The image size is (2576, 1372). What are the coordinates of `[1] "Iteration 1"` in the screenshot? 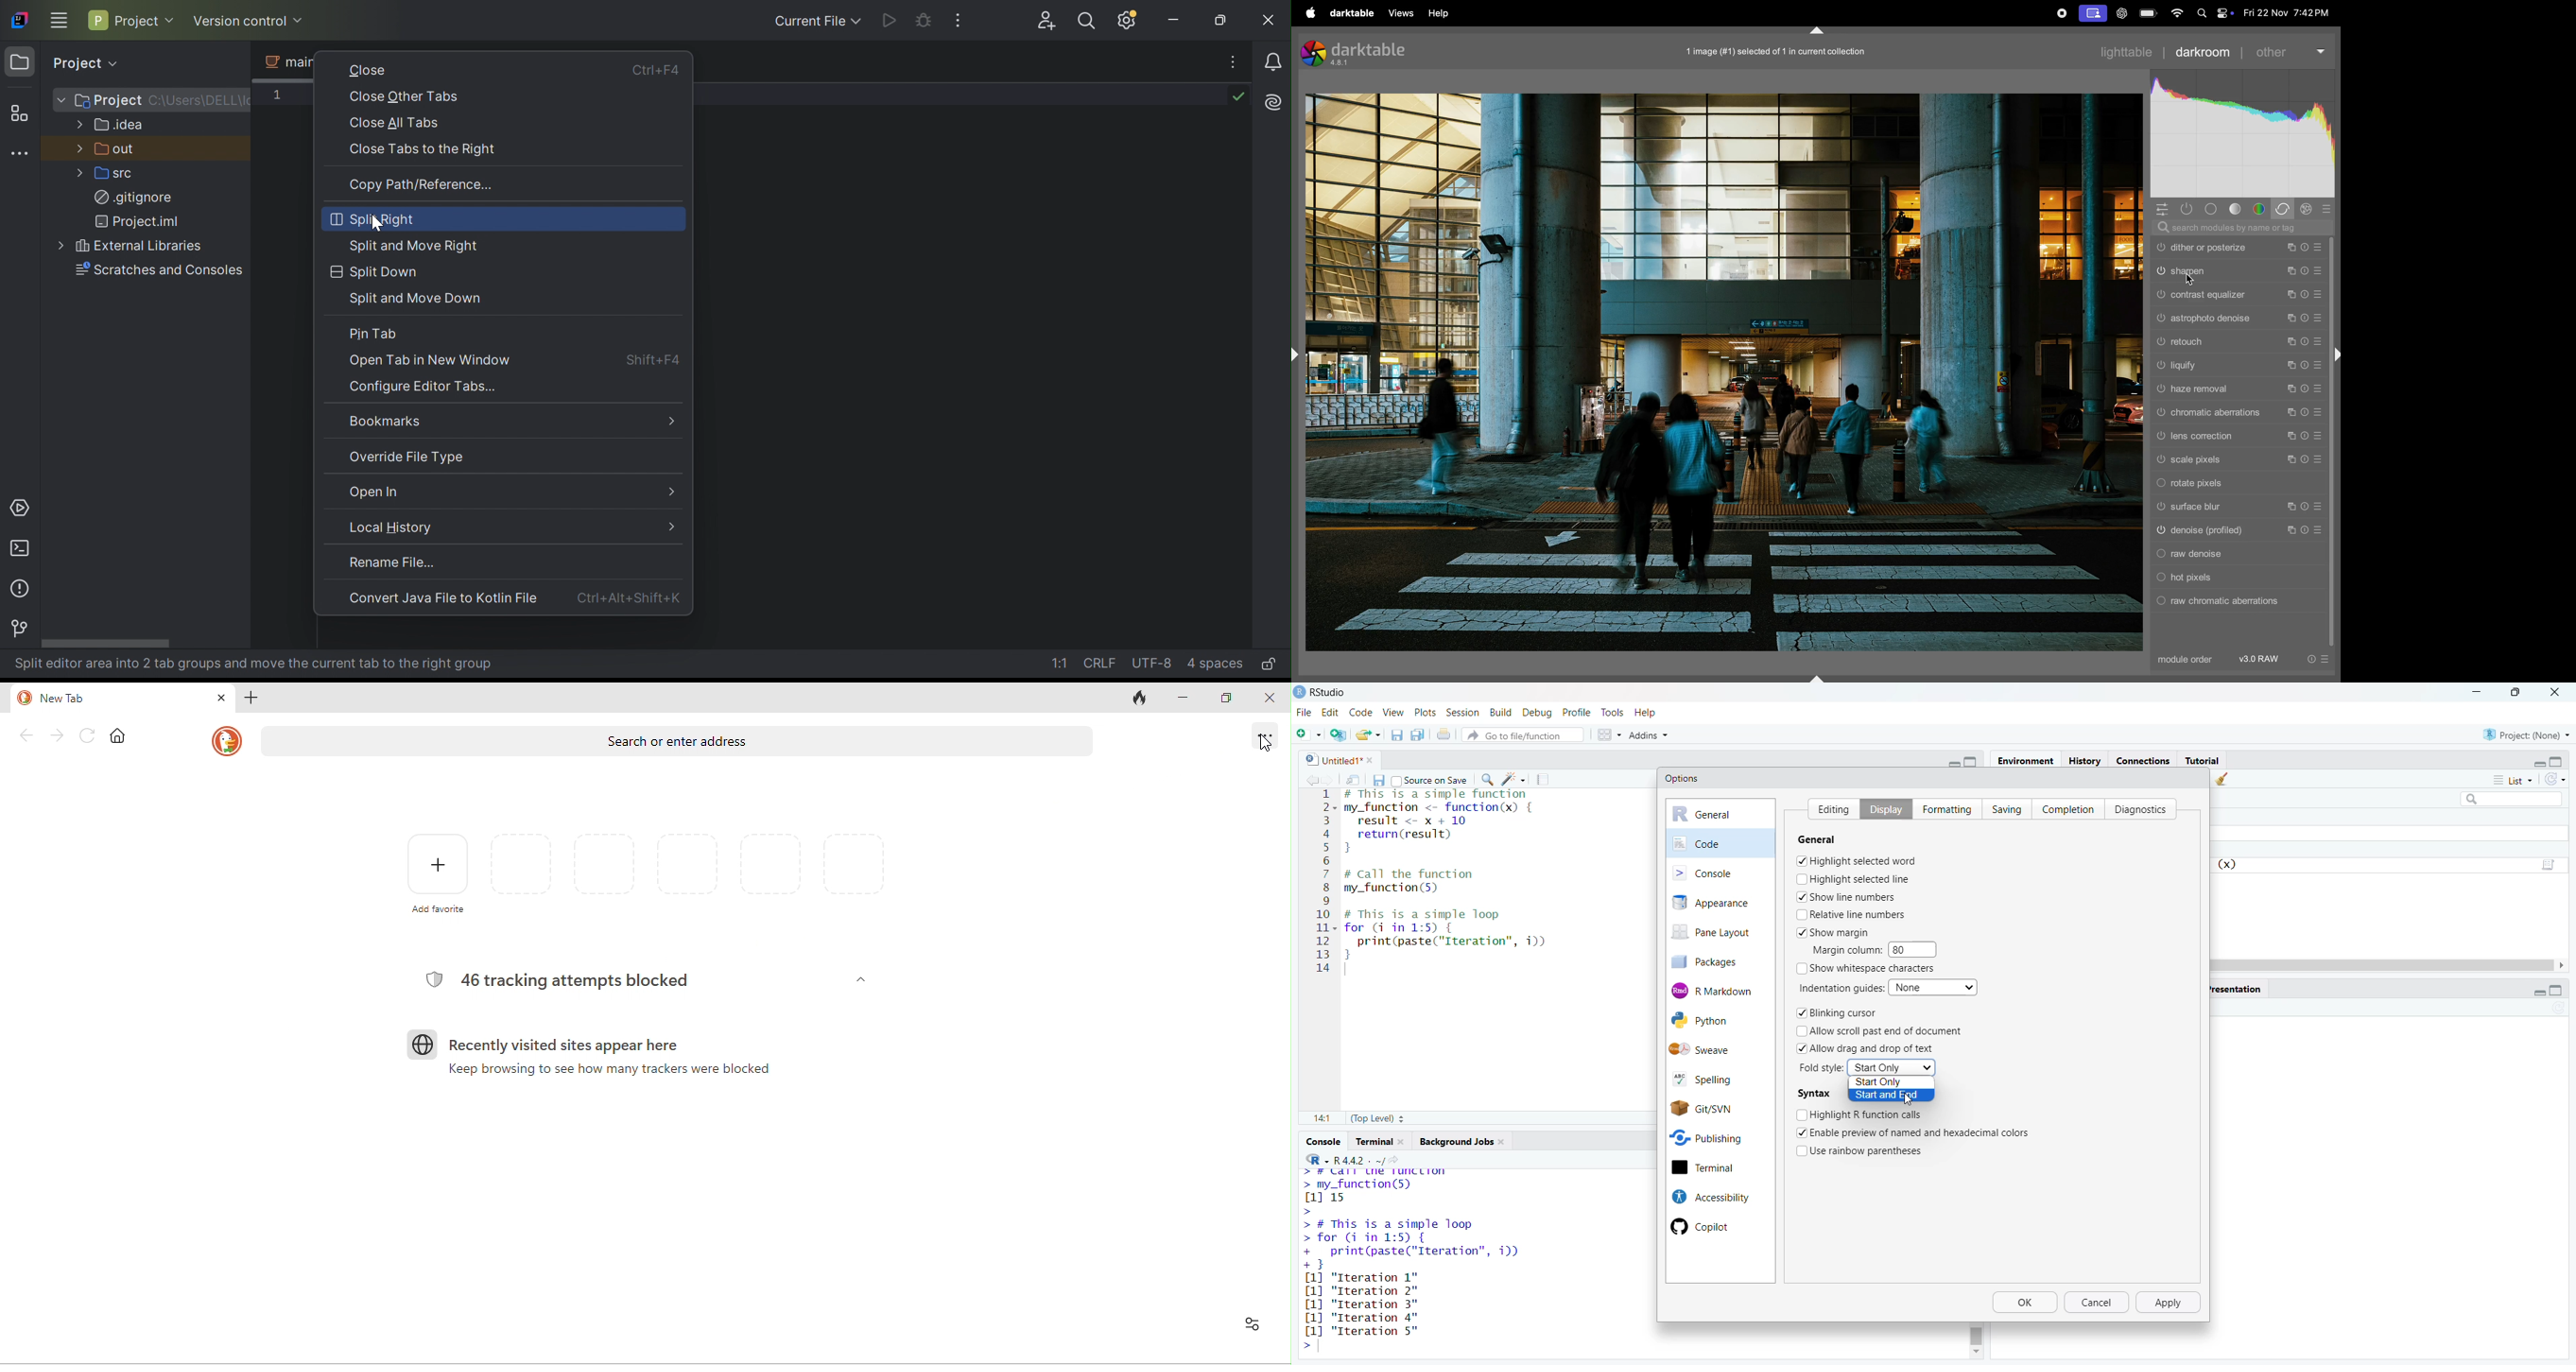 It's located at (1369, 1277).